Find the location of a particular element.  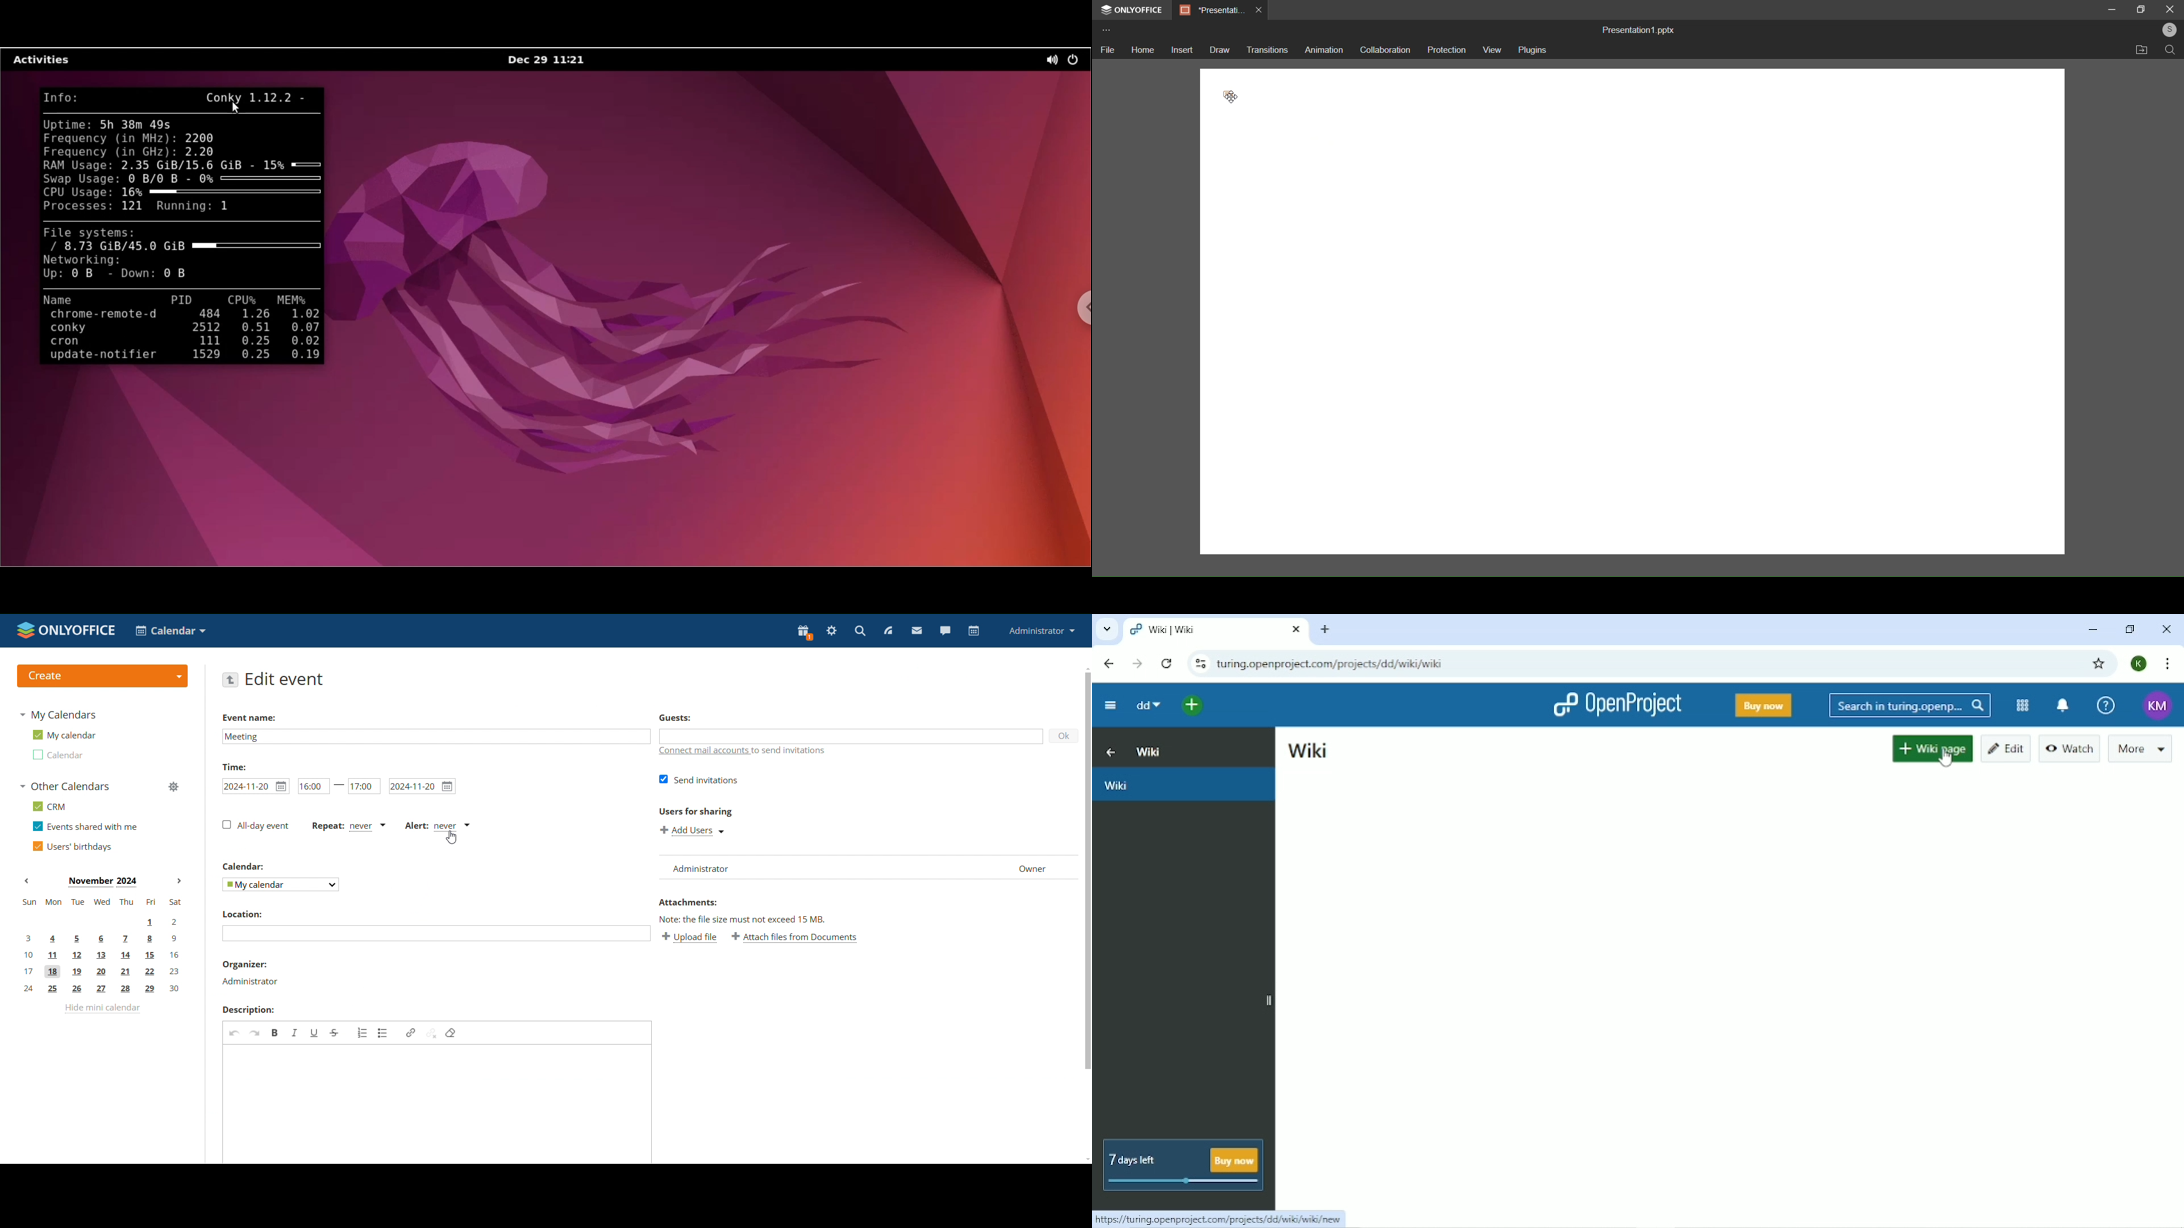

redo is located at coordinates (254, 1033).